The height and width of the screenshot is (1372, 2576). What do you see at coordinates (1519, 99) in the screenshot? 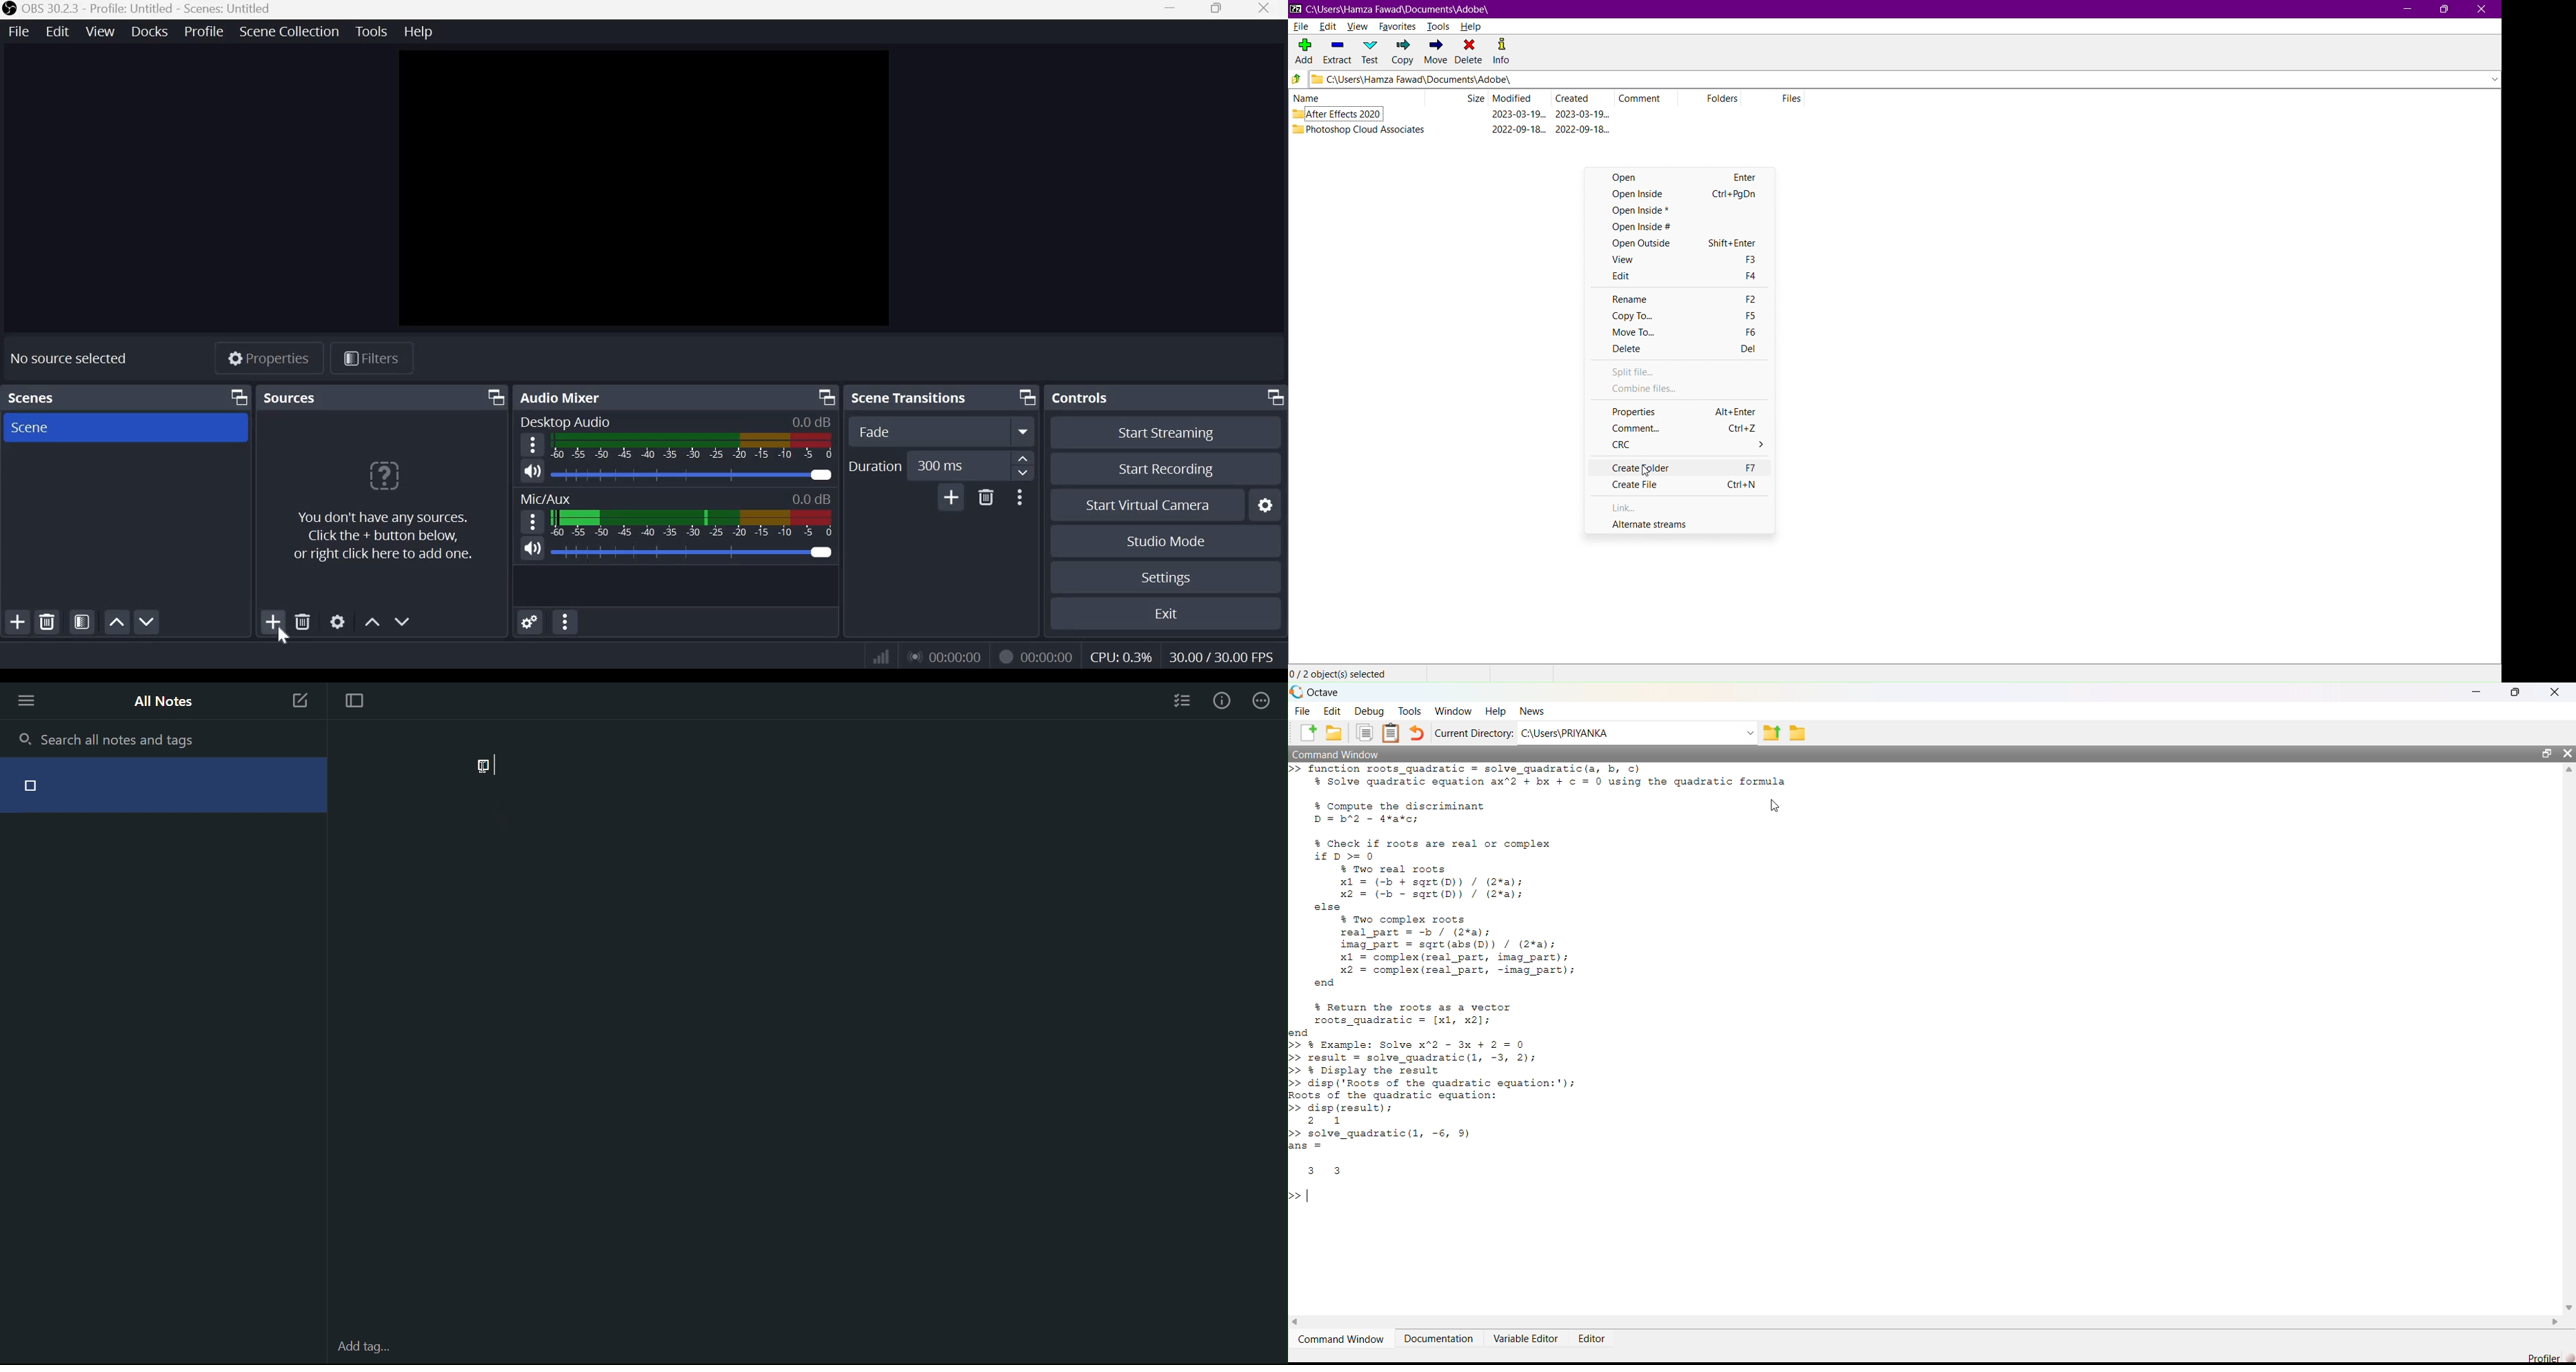
I see `Modified` at bounding box center [1519, 99].